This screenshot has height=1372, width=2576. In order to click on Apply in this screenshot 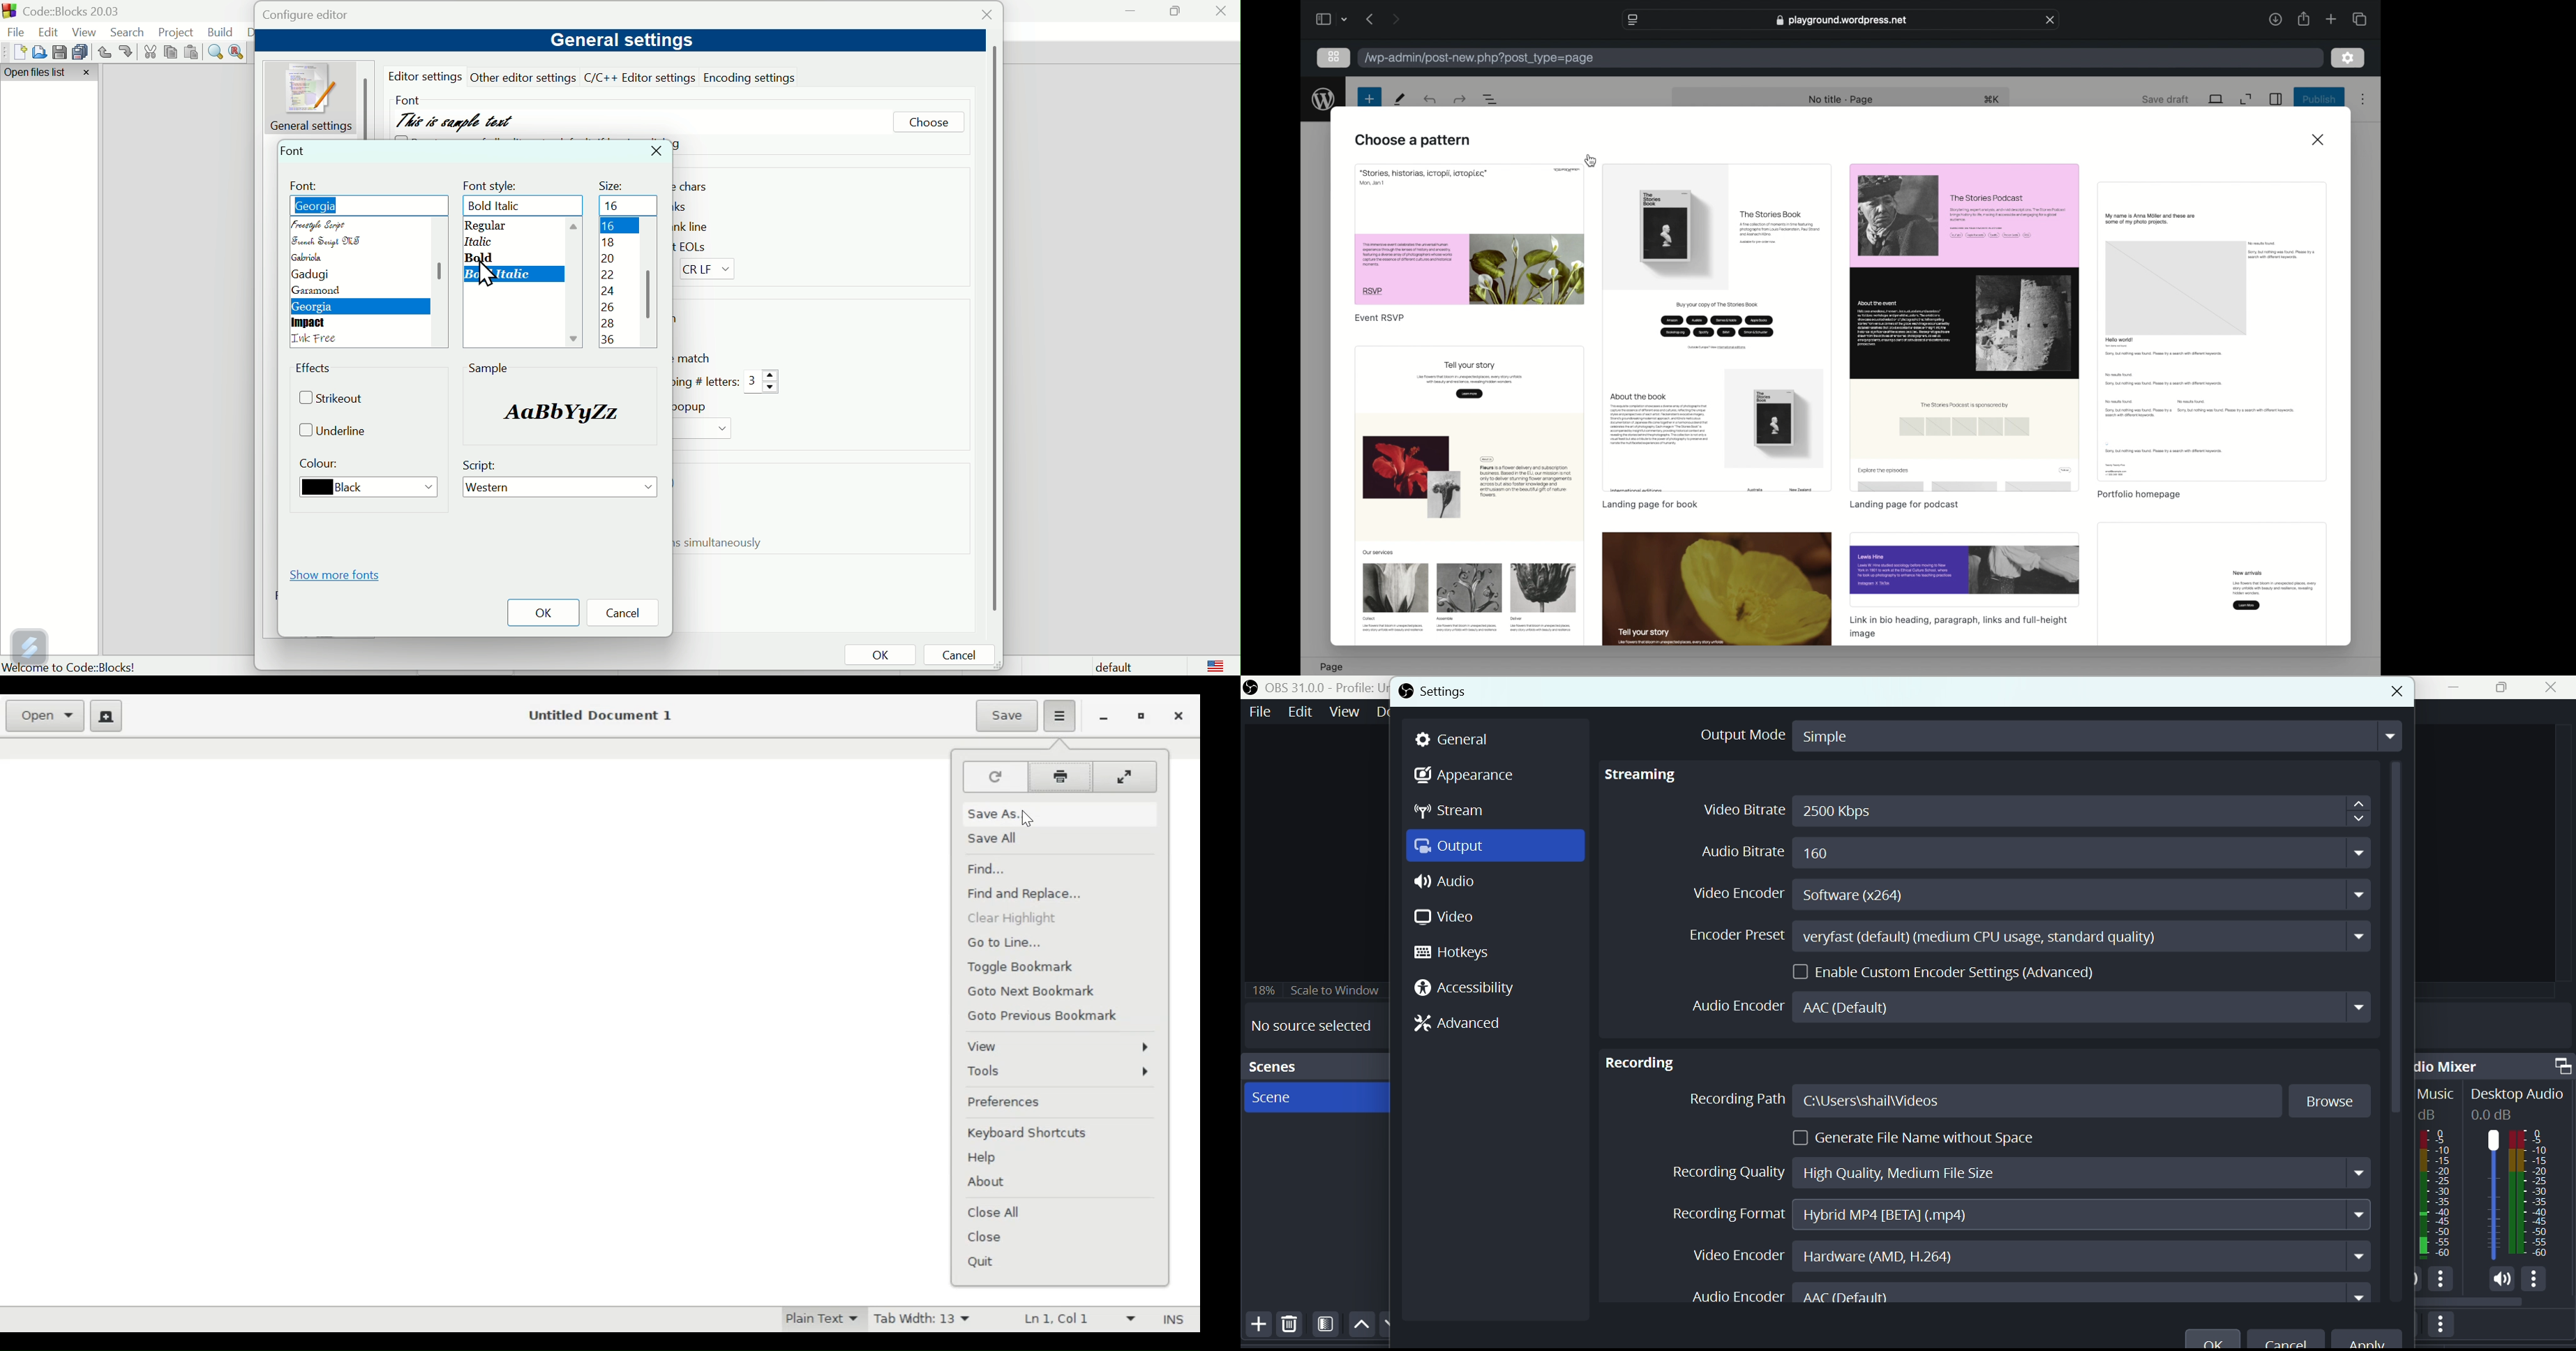, I will do `click(2365, 1336)`.